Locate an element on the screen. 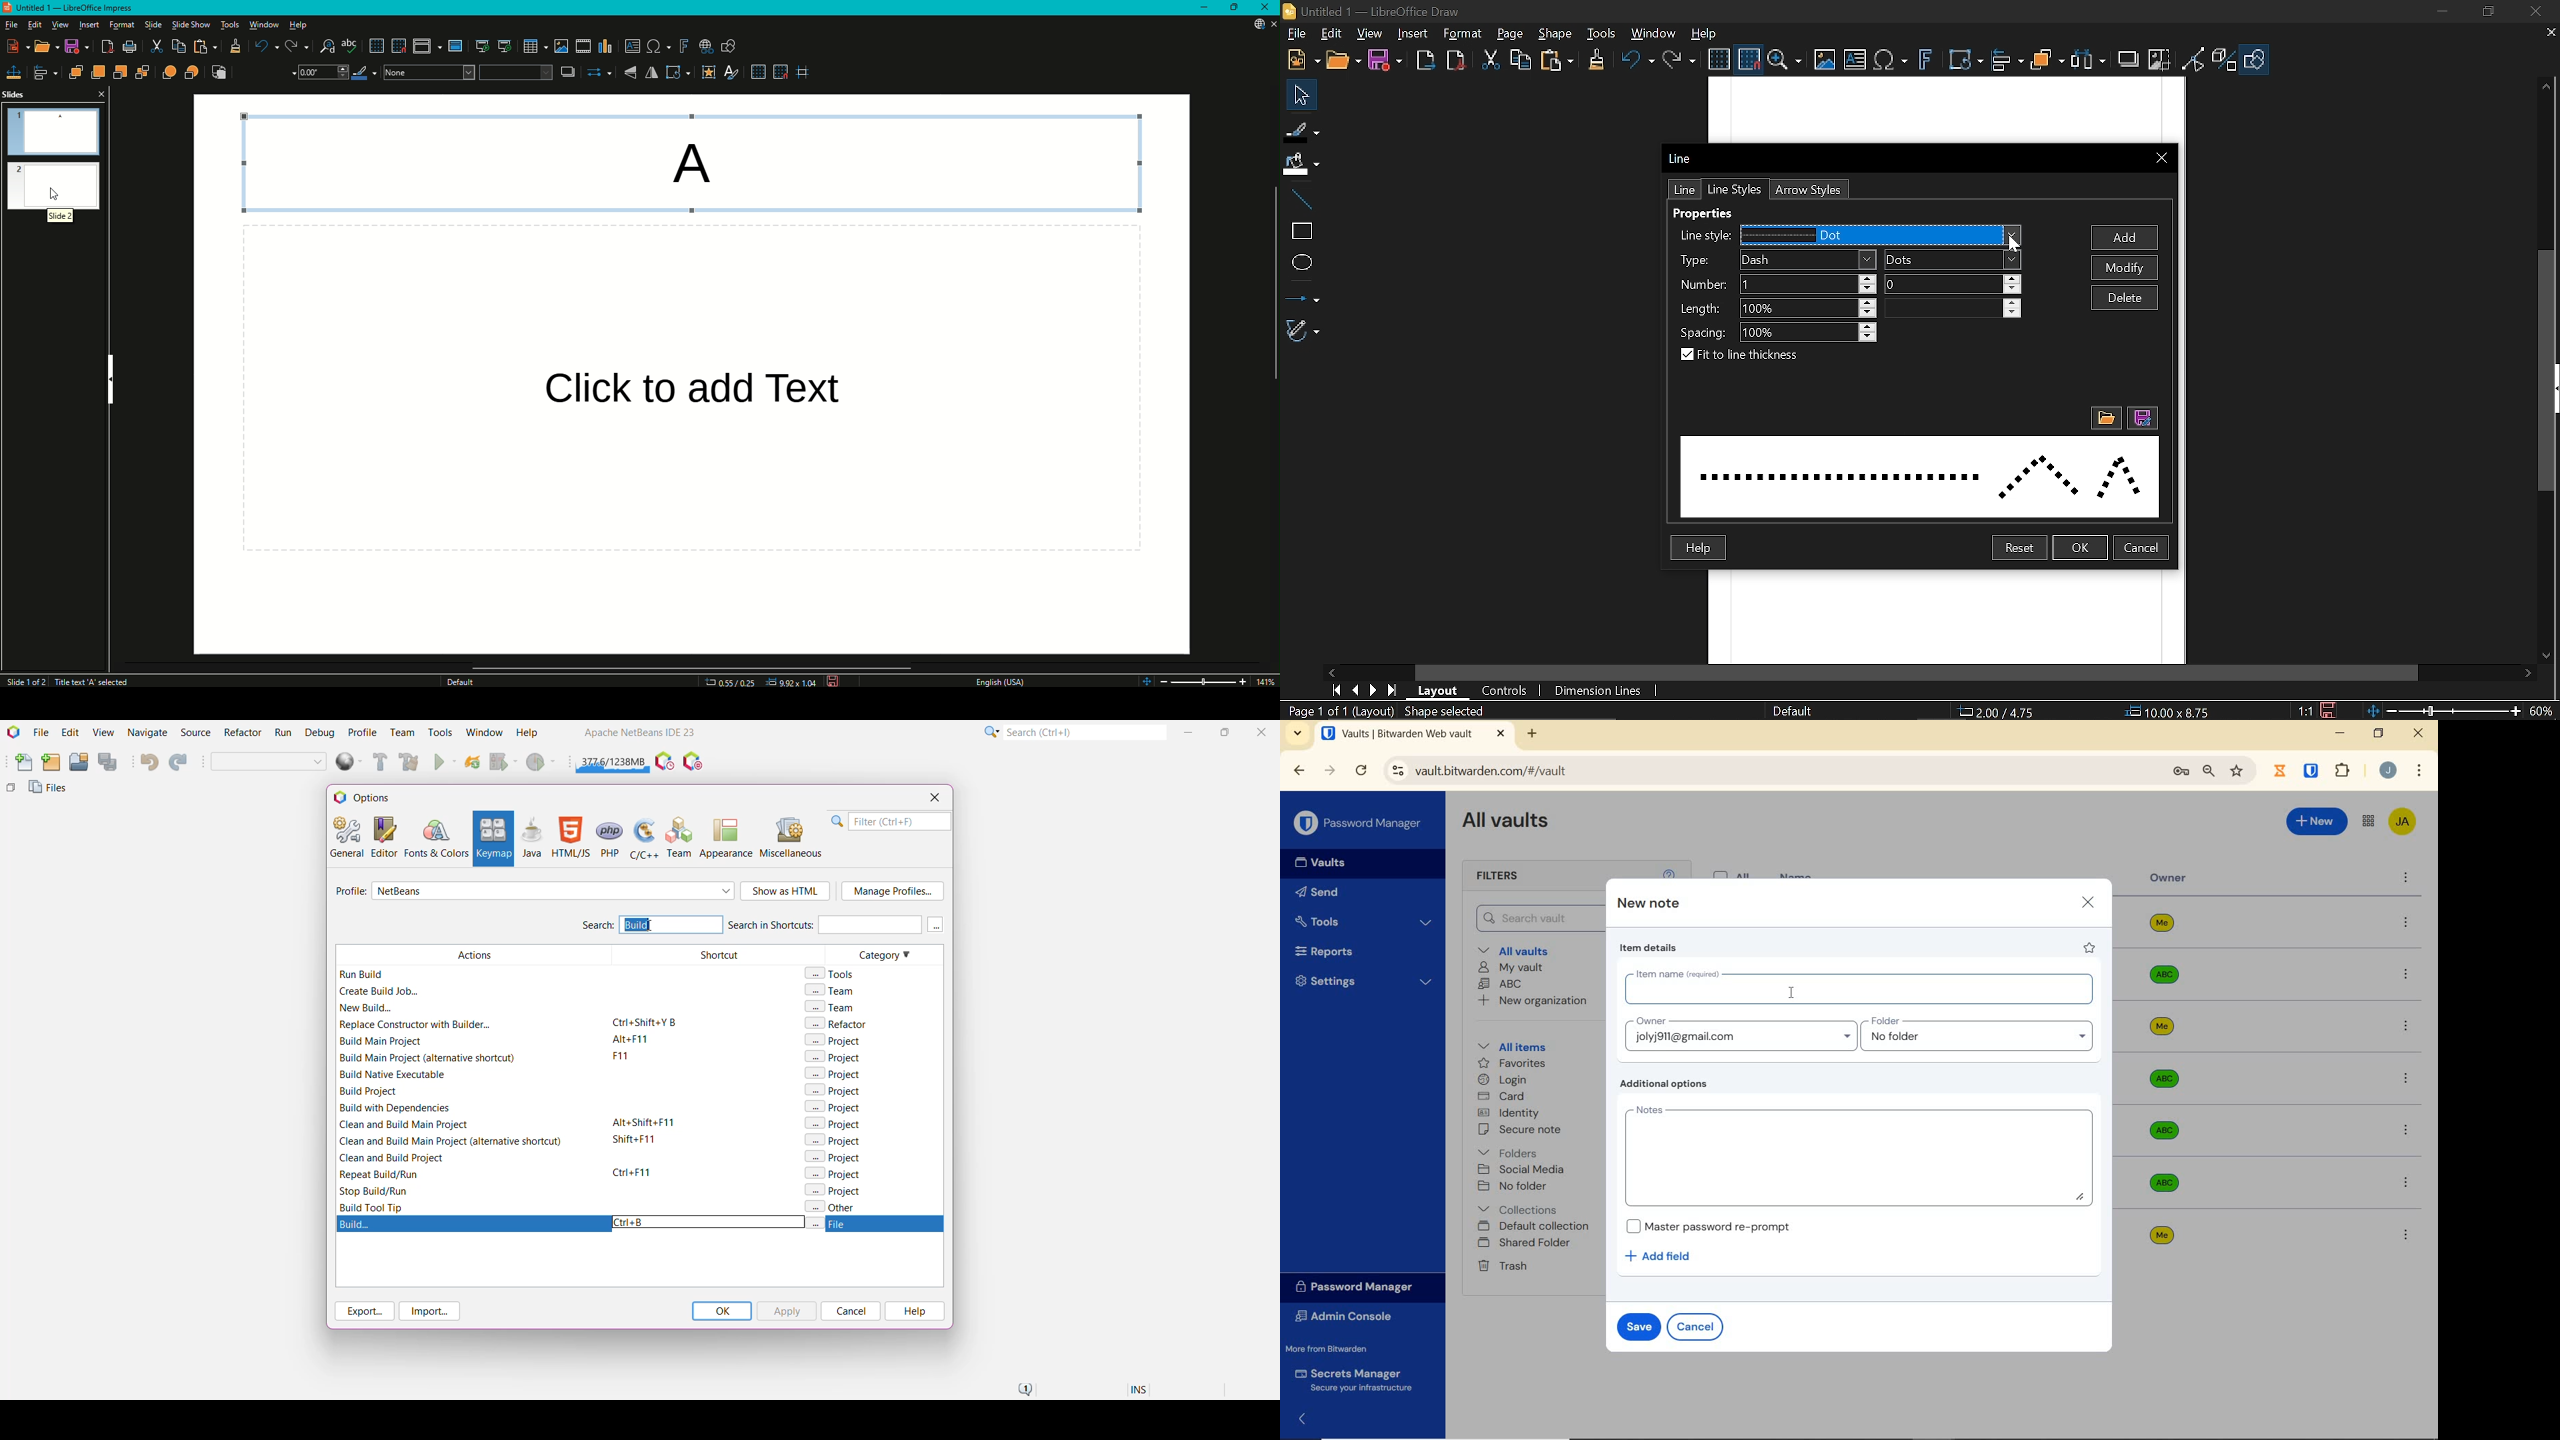 This screenshot has width=2576, height=1456. close is located at coordinates (2088, 901).